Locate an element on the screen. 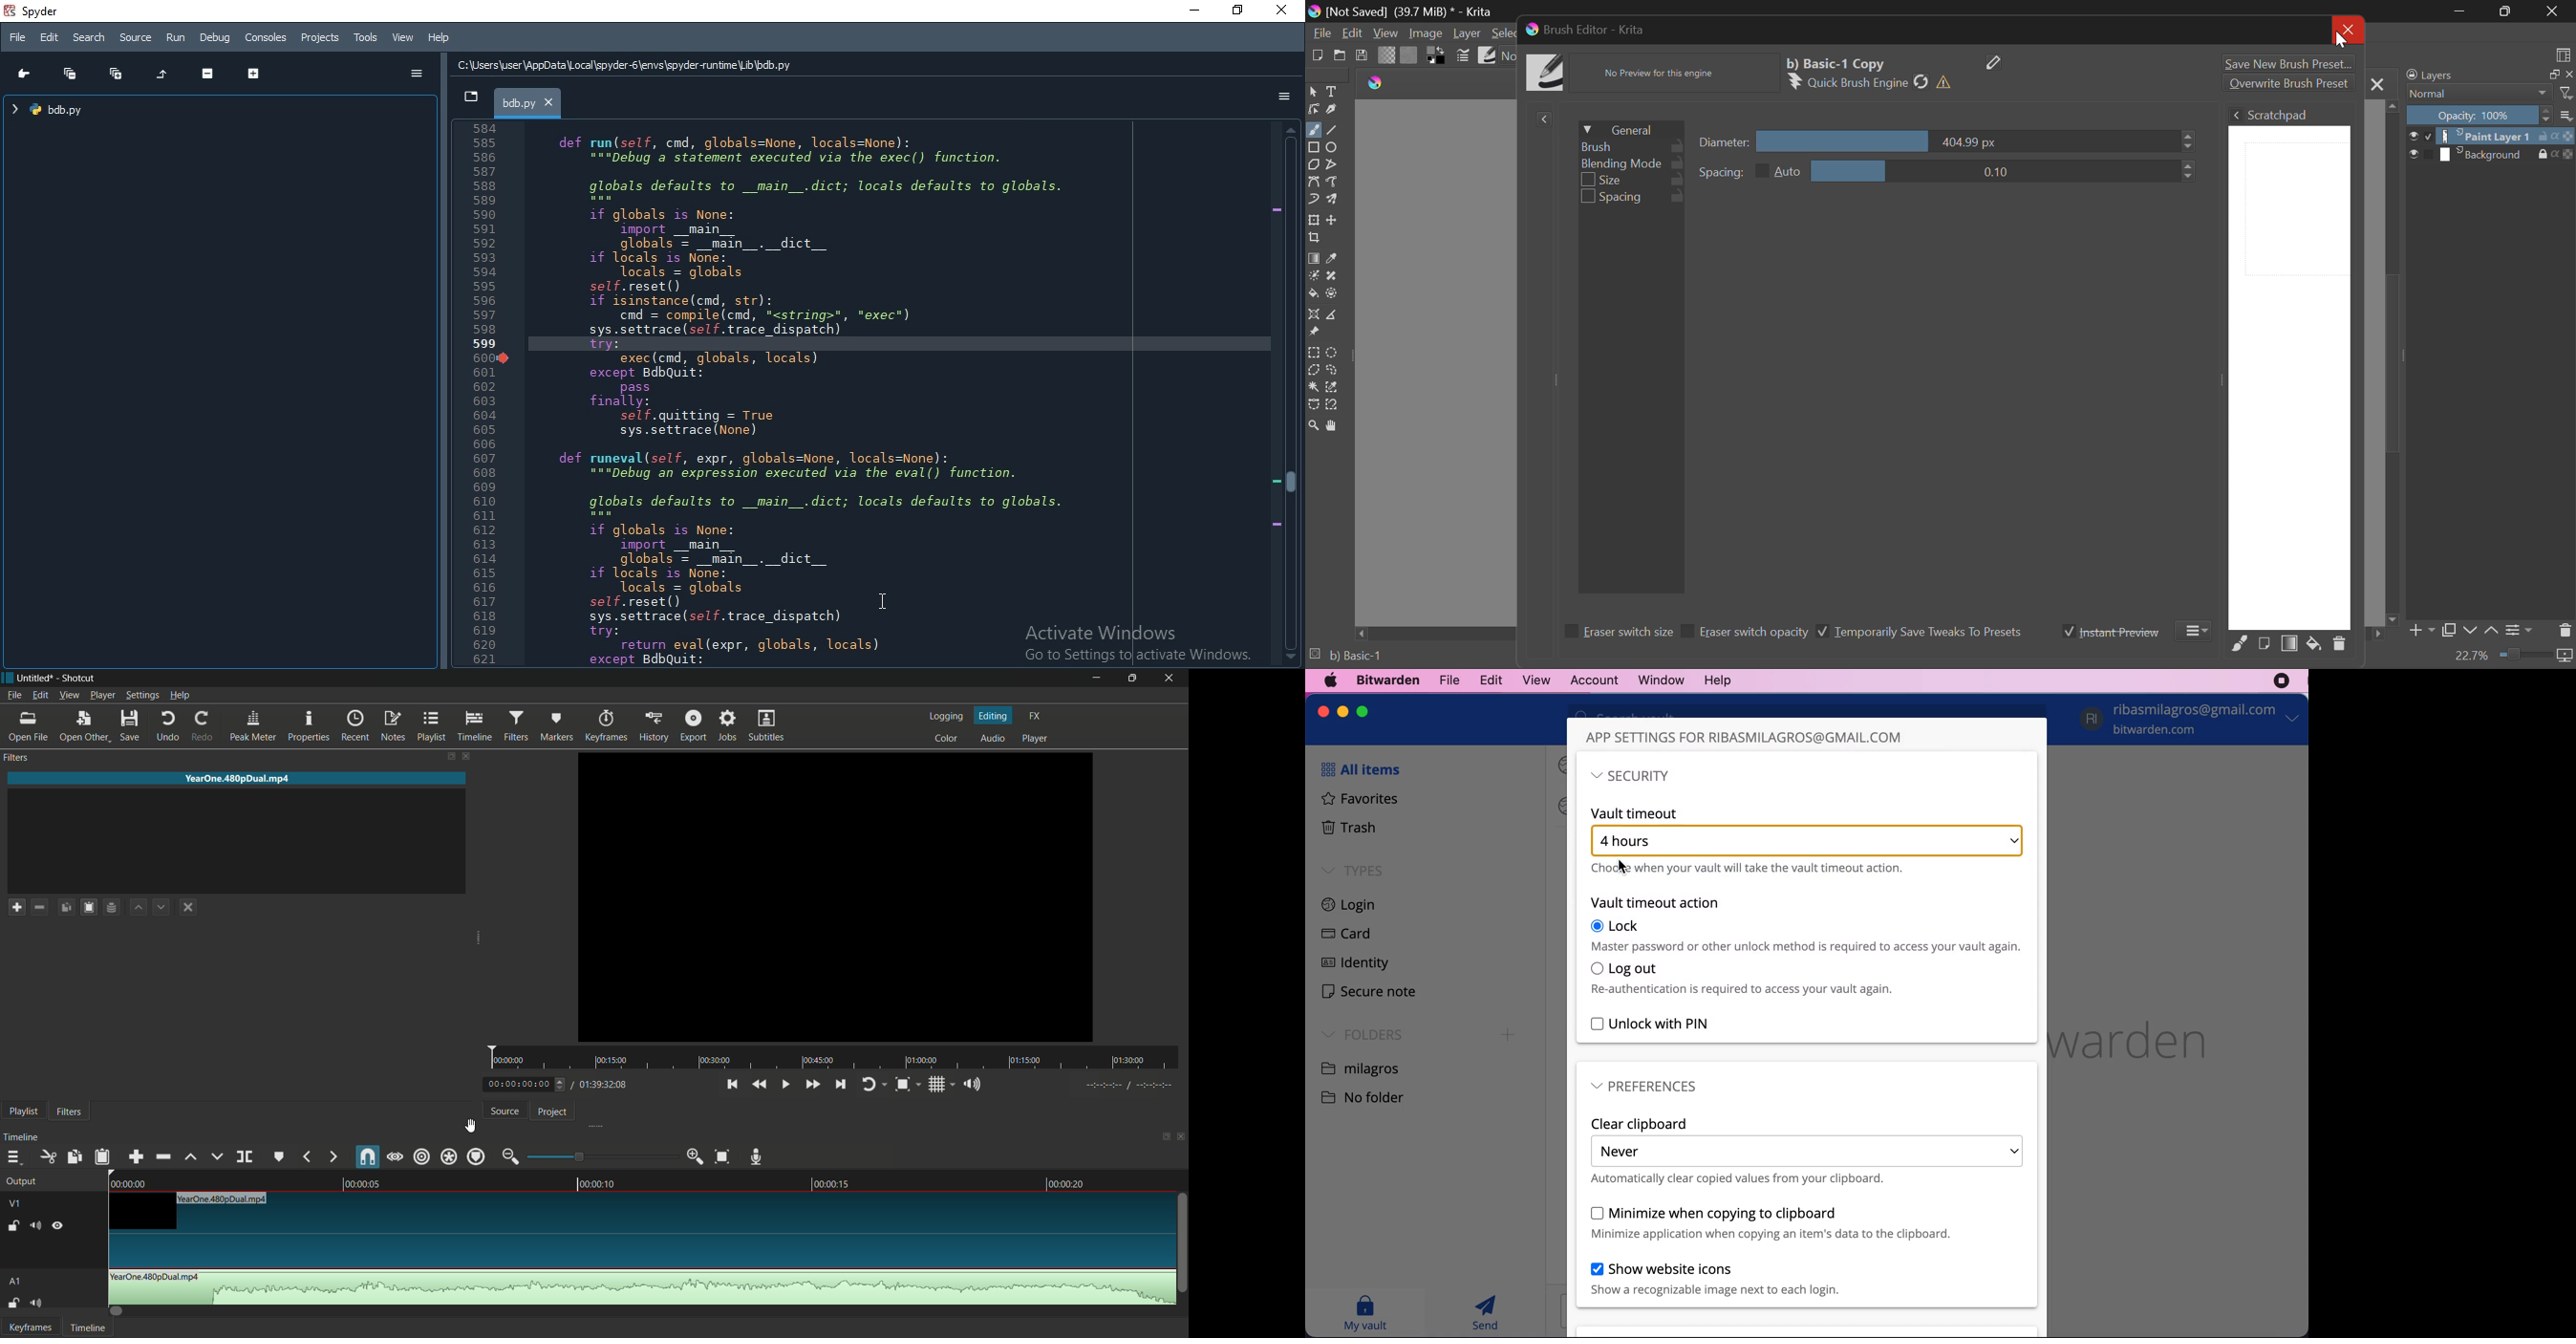 The height and width of the screenshot is (1344, 2576). Projects is located at coordinates (320, 36).